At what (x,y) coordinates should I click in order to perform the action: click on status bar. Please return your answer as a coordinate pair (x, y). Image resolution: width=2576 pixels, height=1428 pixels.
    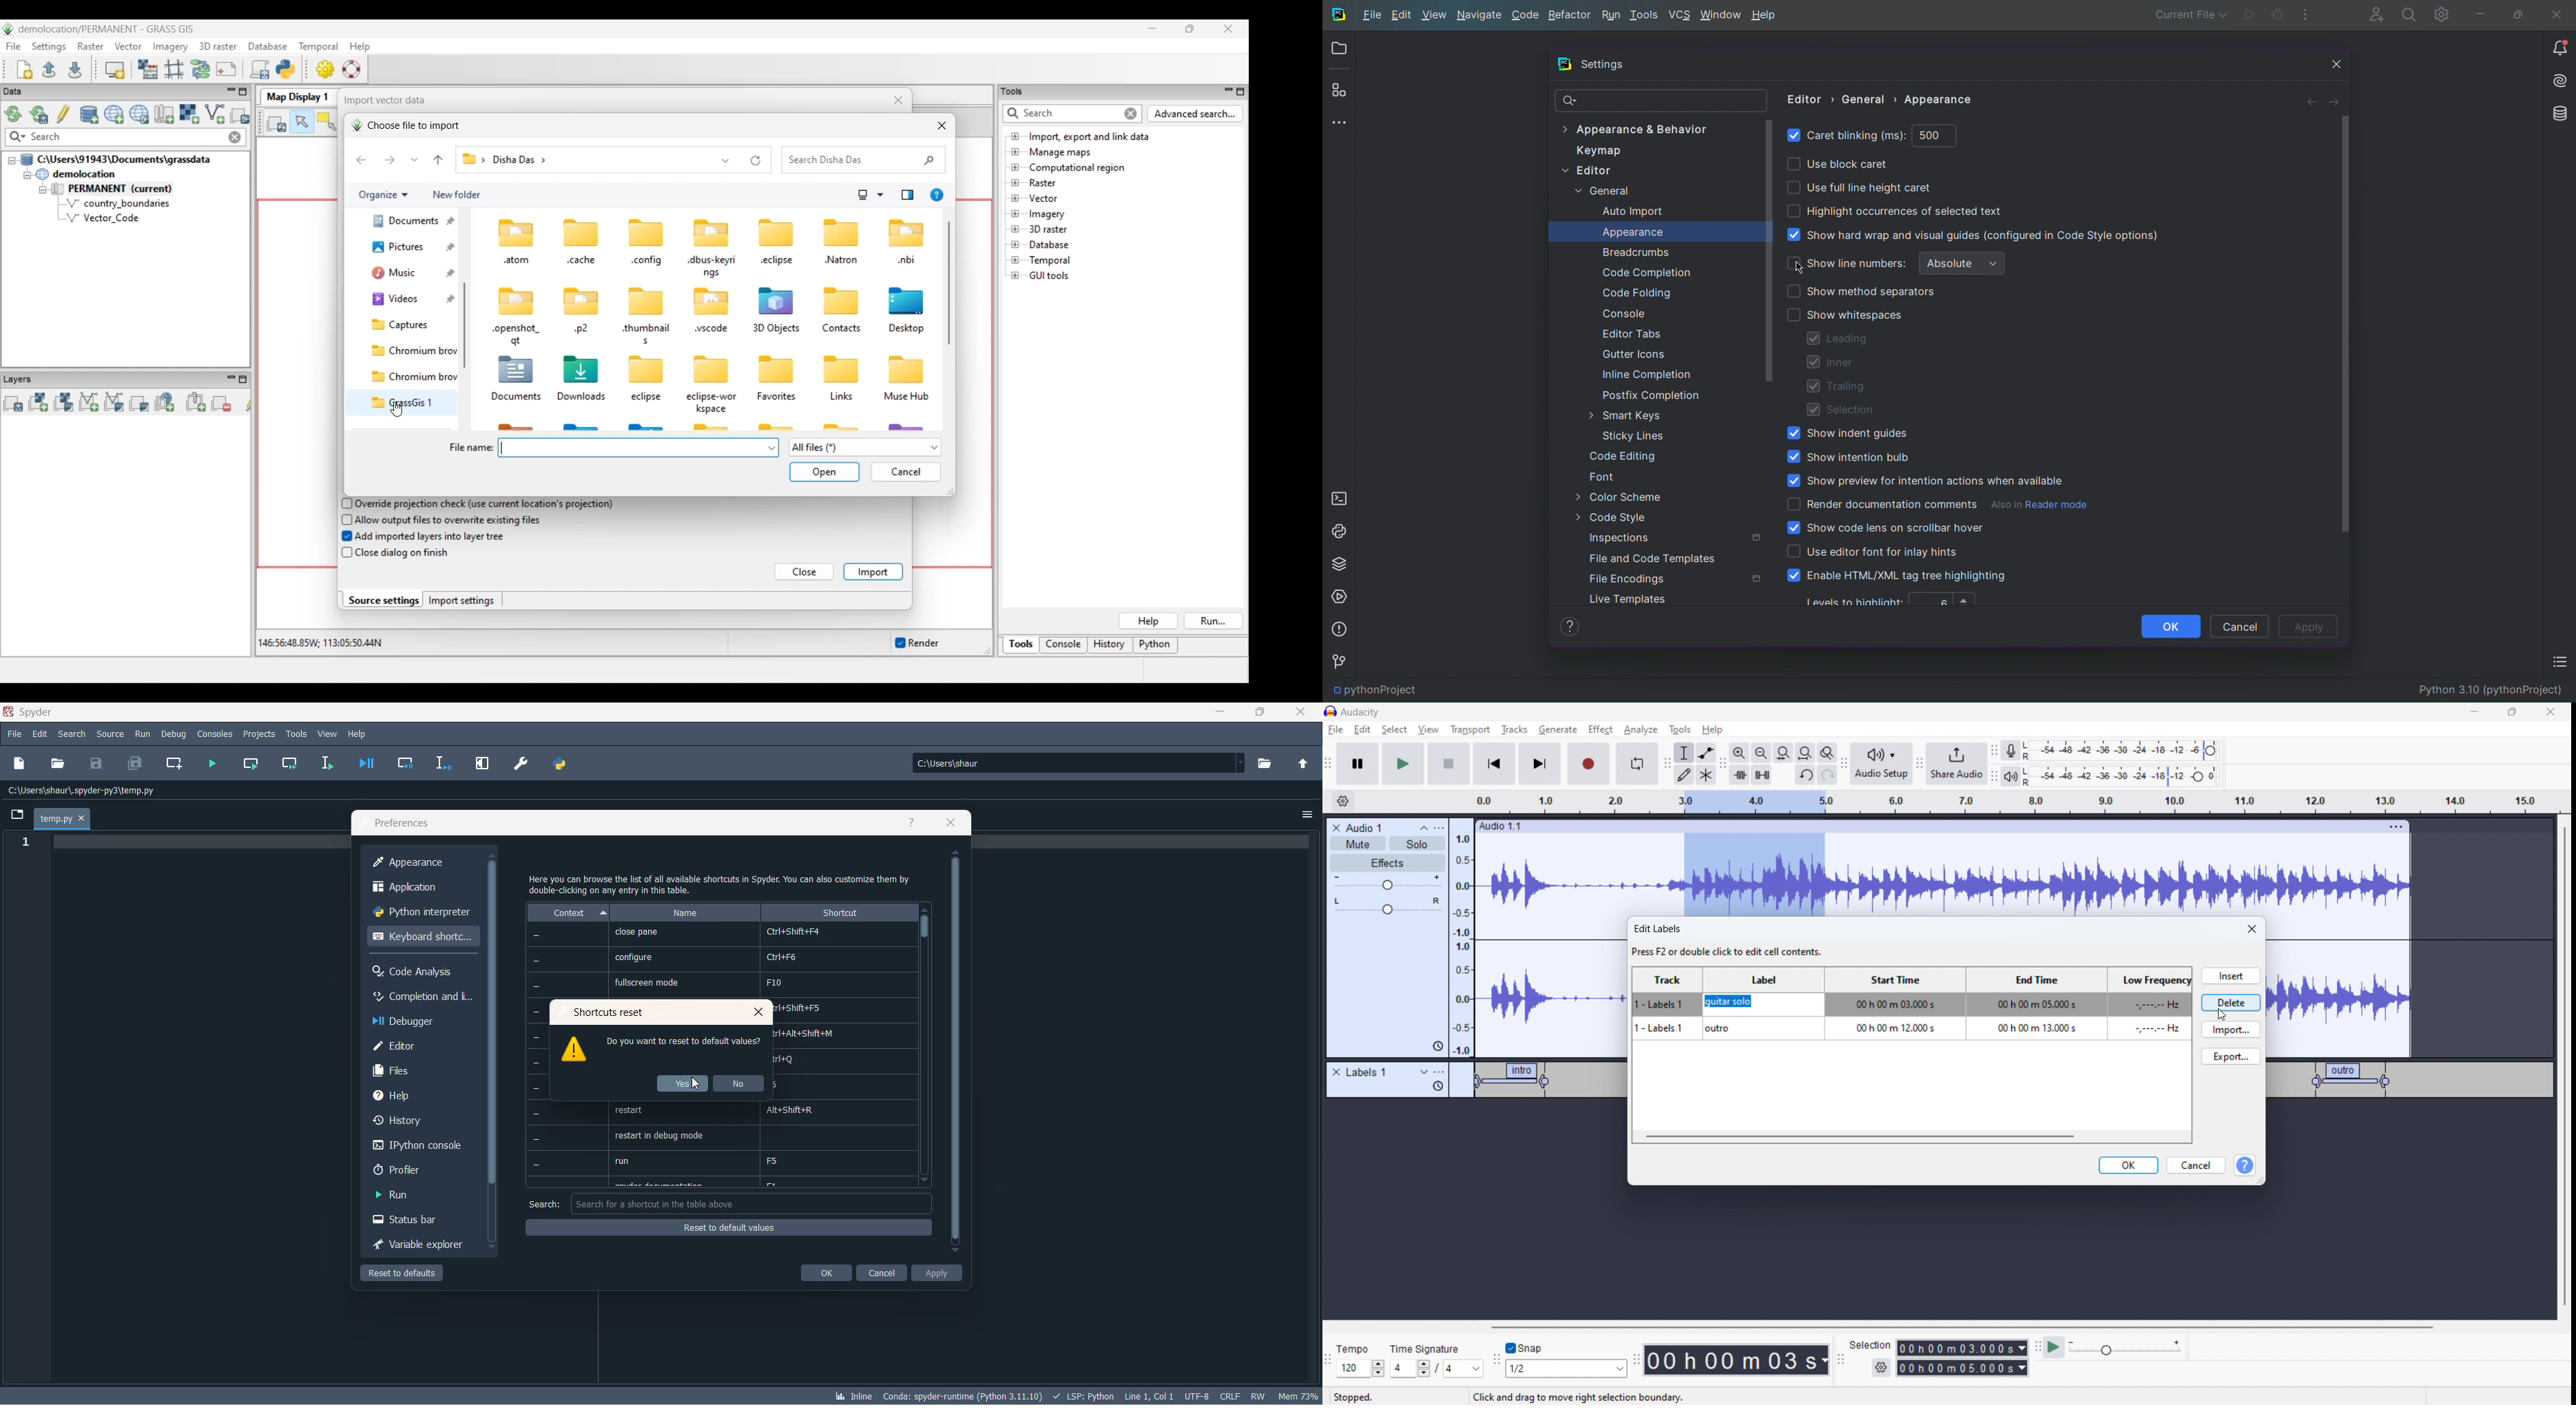
    Looking at the image, I should click on (415, 1220).